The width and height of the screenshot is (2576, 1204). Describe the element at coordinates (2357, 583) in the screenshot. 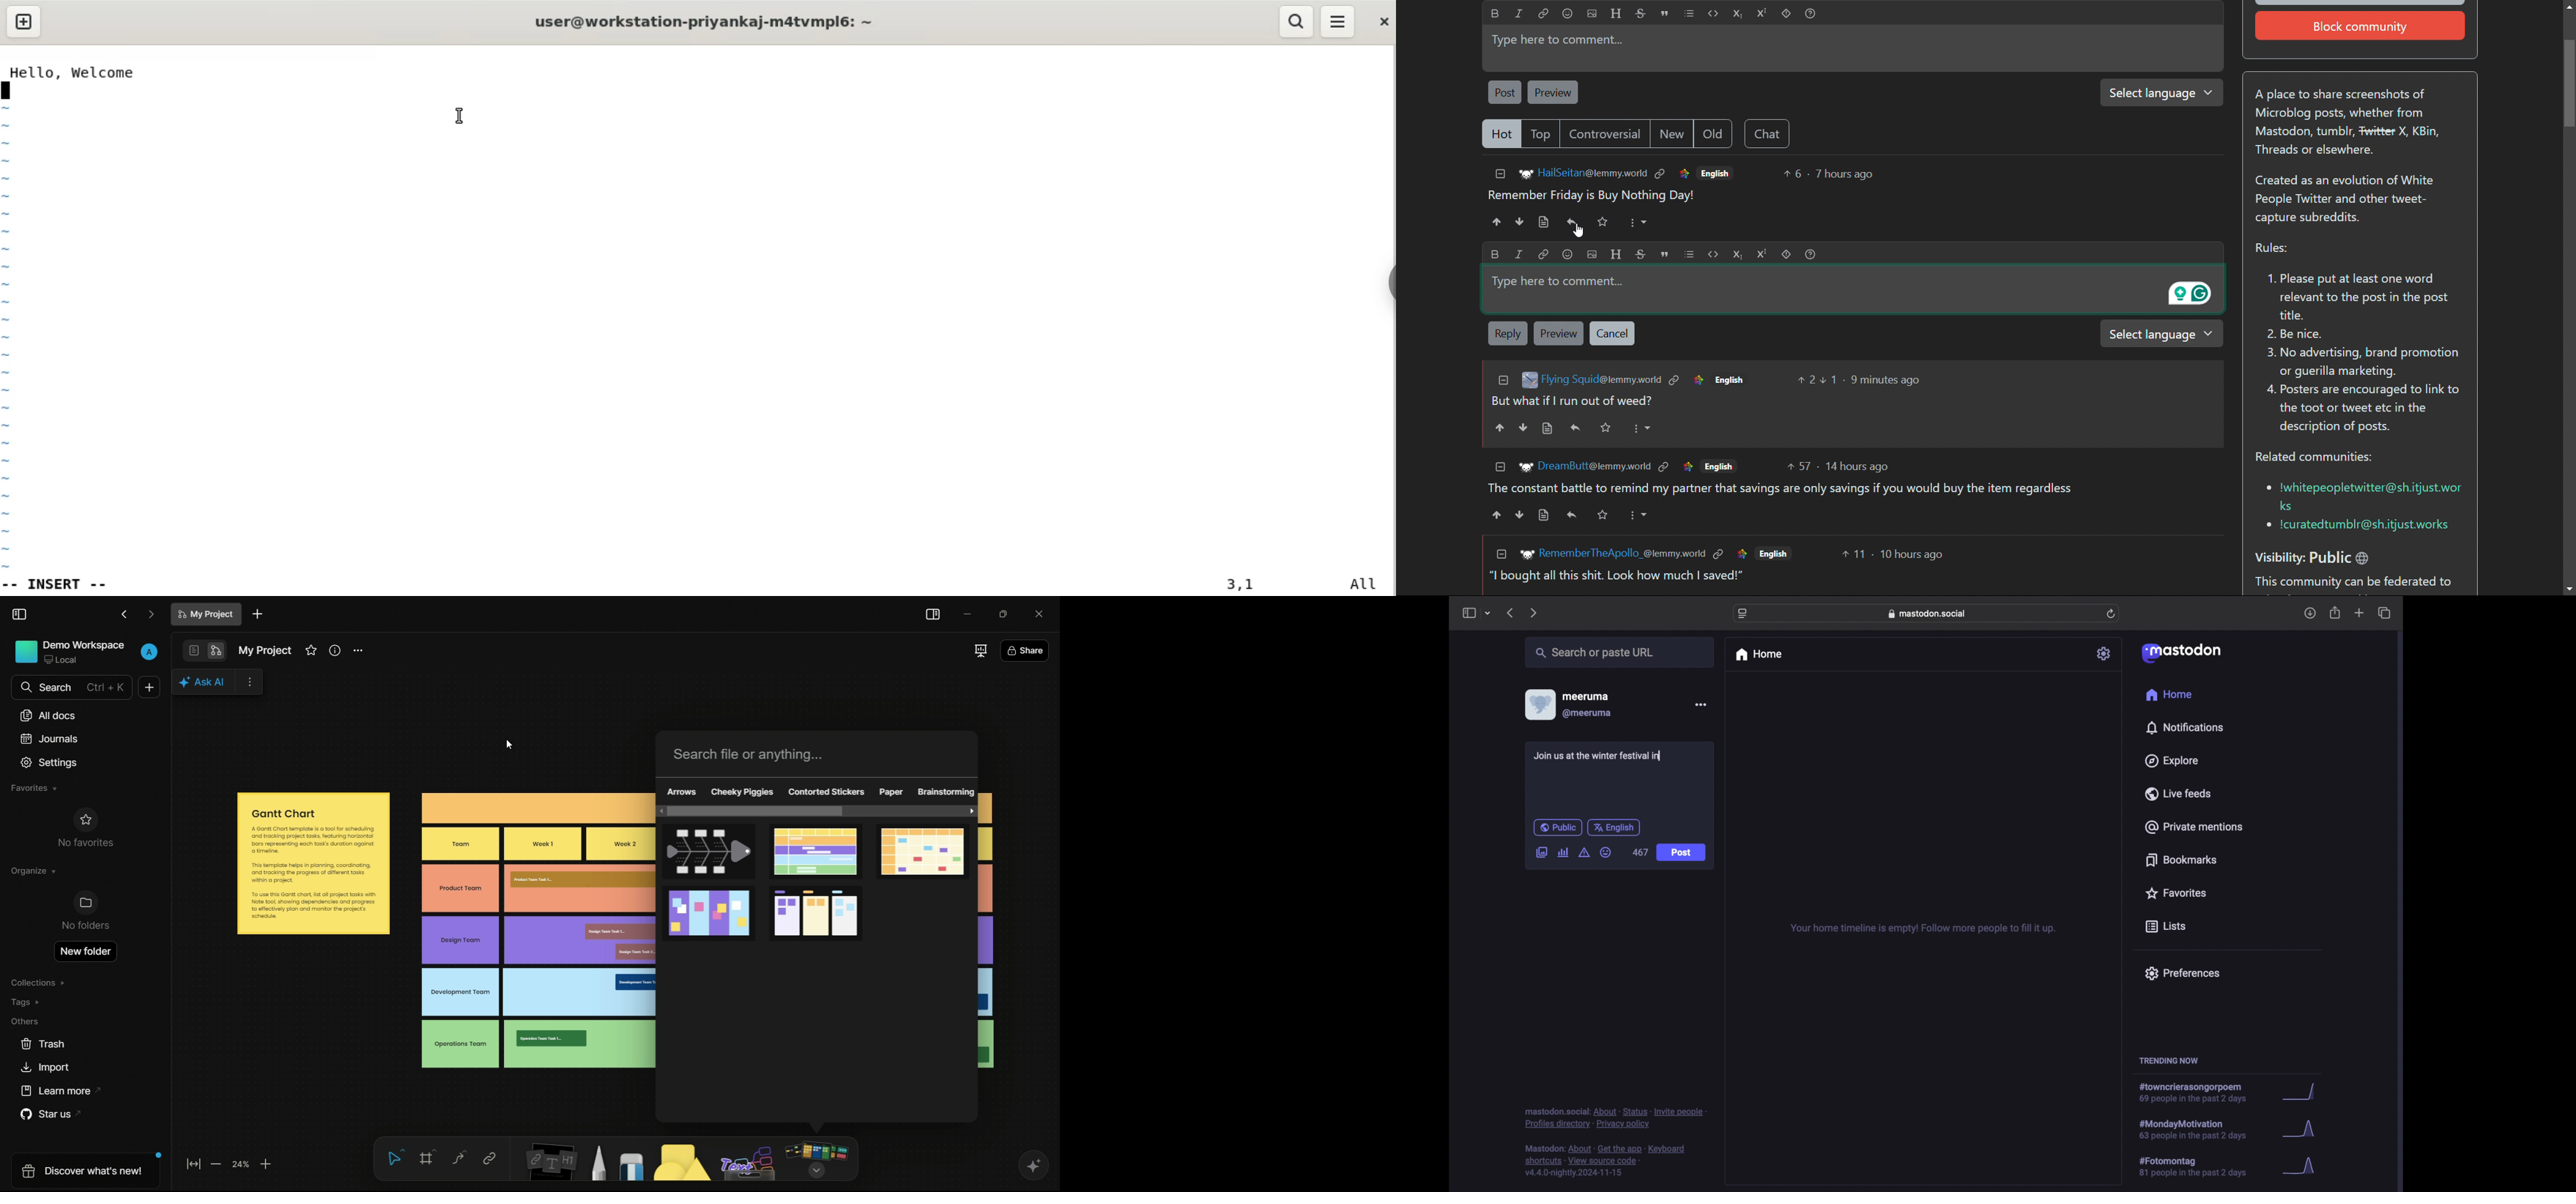

I see `This community can be federated to` at that location.